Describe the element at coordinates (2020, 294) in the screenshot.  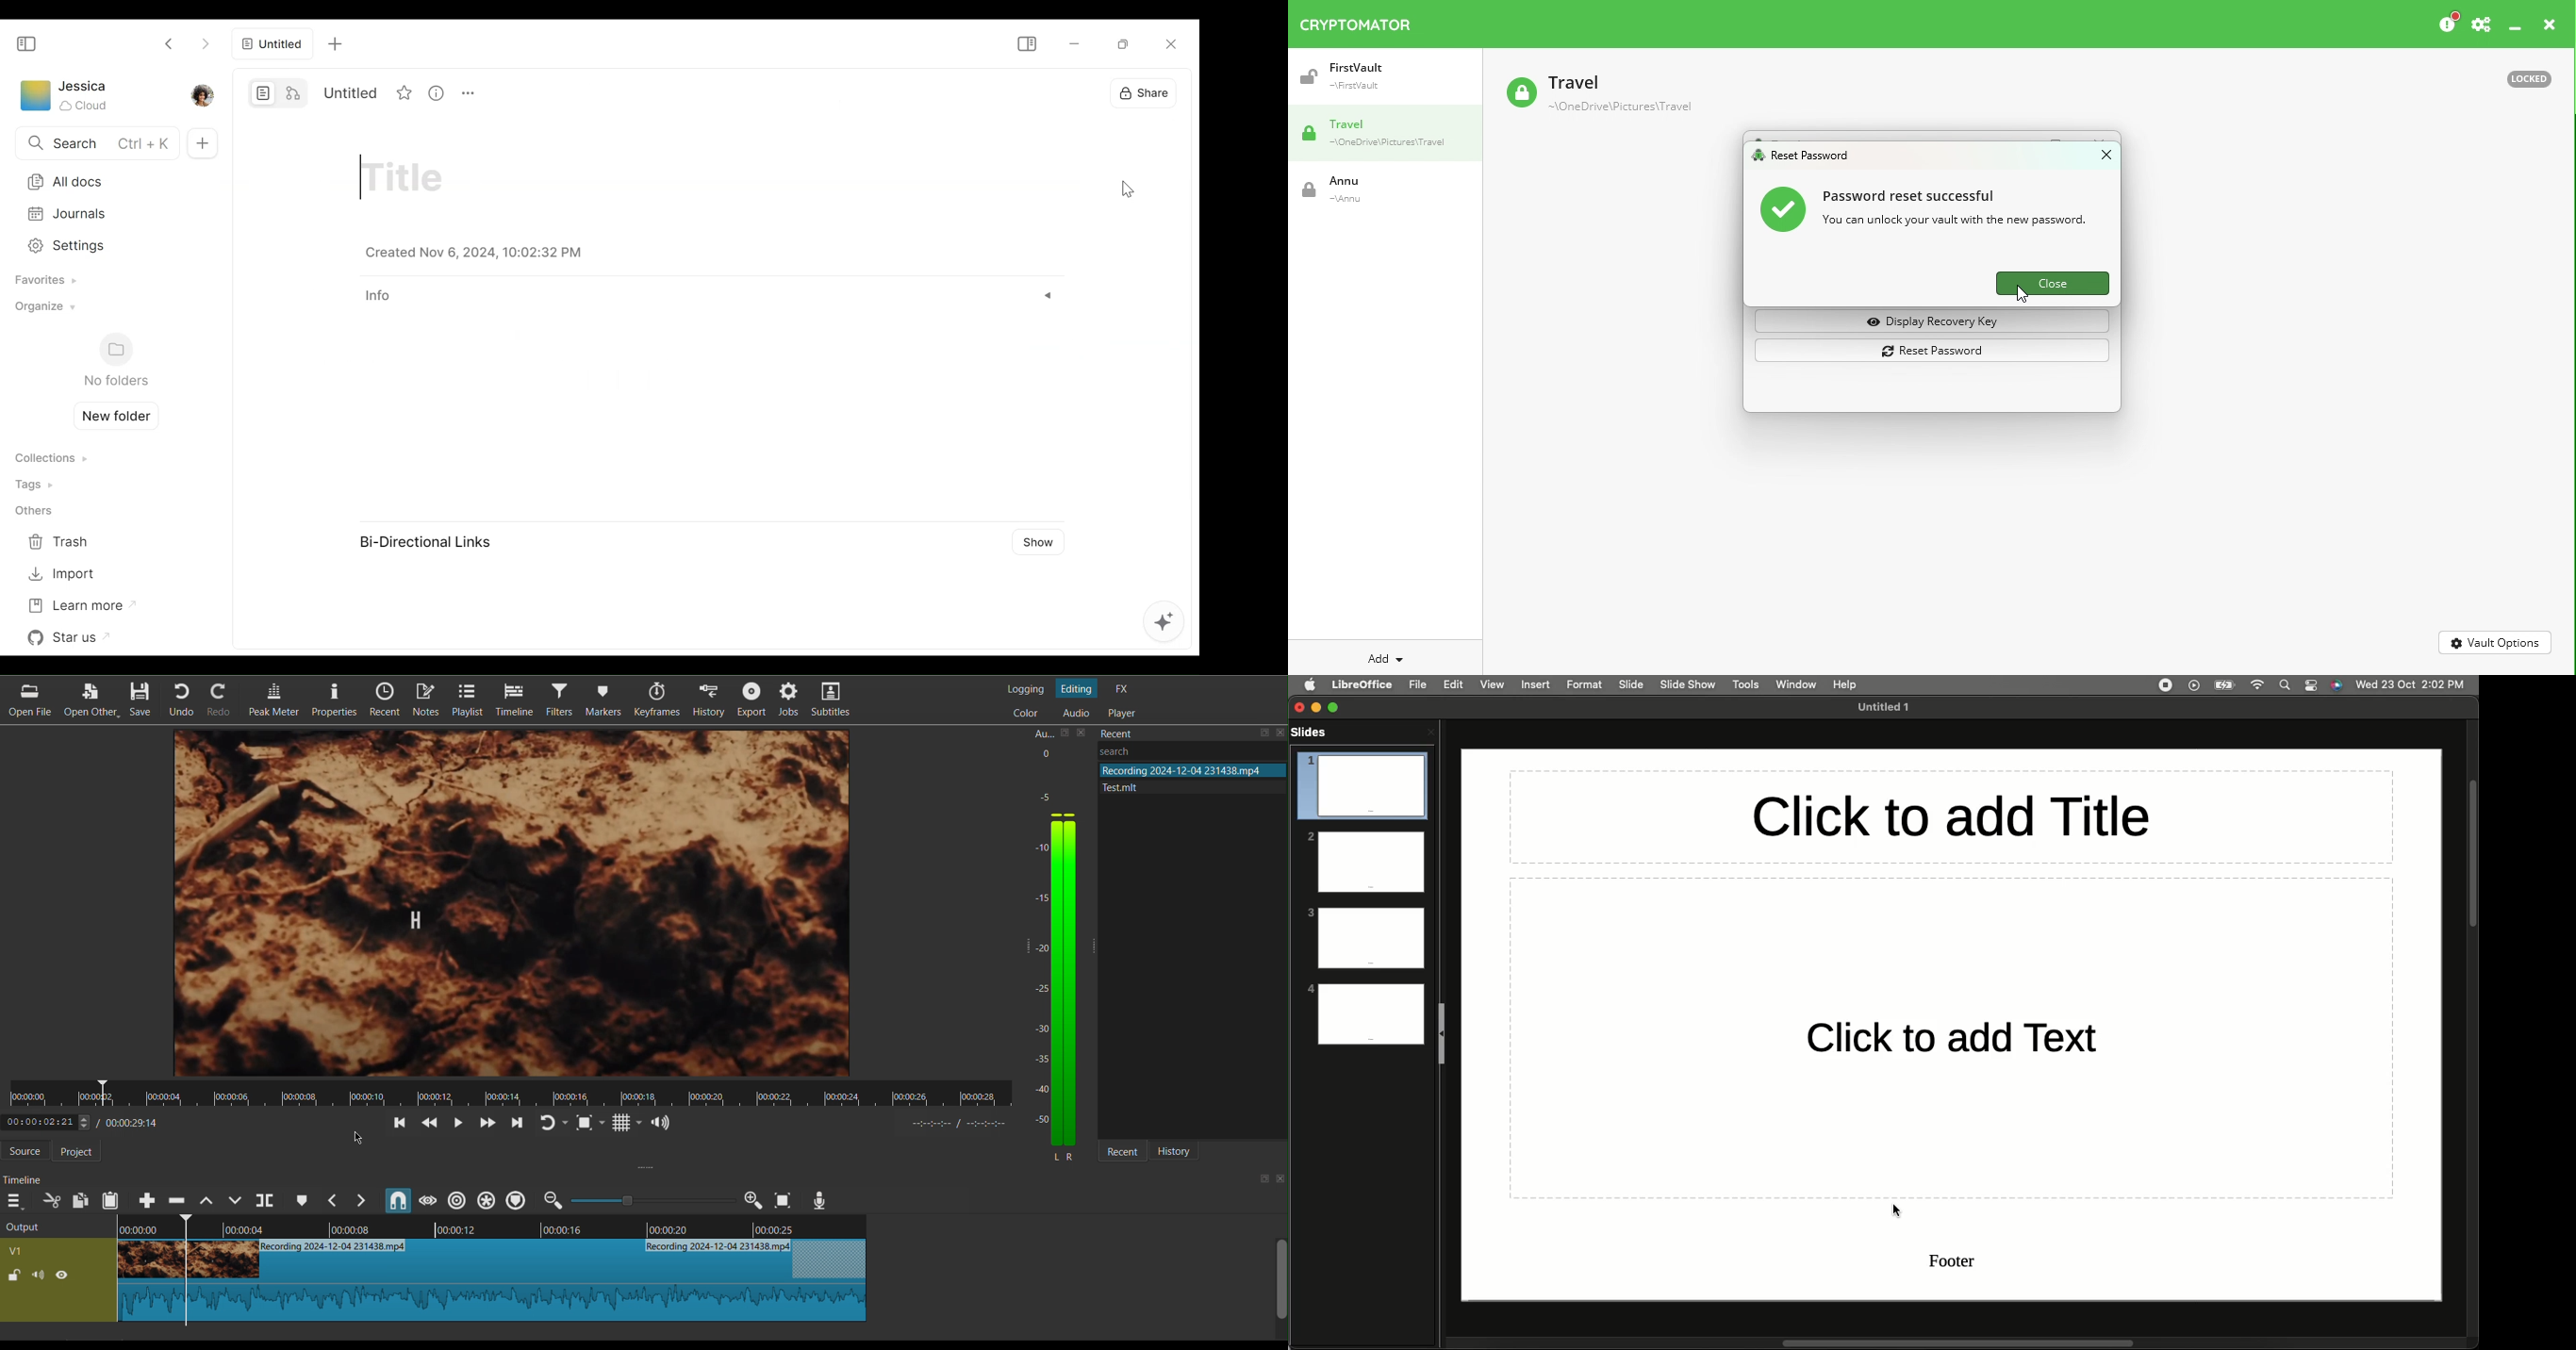
I see `Cursor` at that location.